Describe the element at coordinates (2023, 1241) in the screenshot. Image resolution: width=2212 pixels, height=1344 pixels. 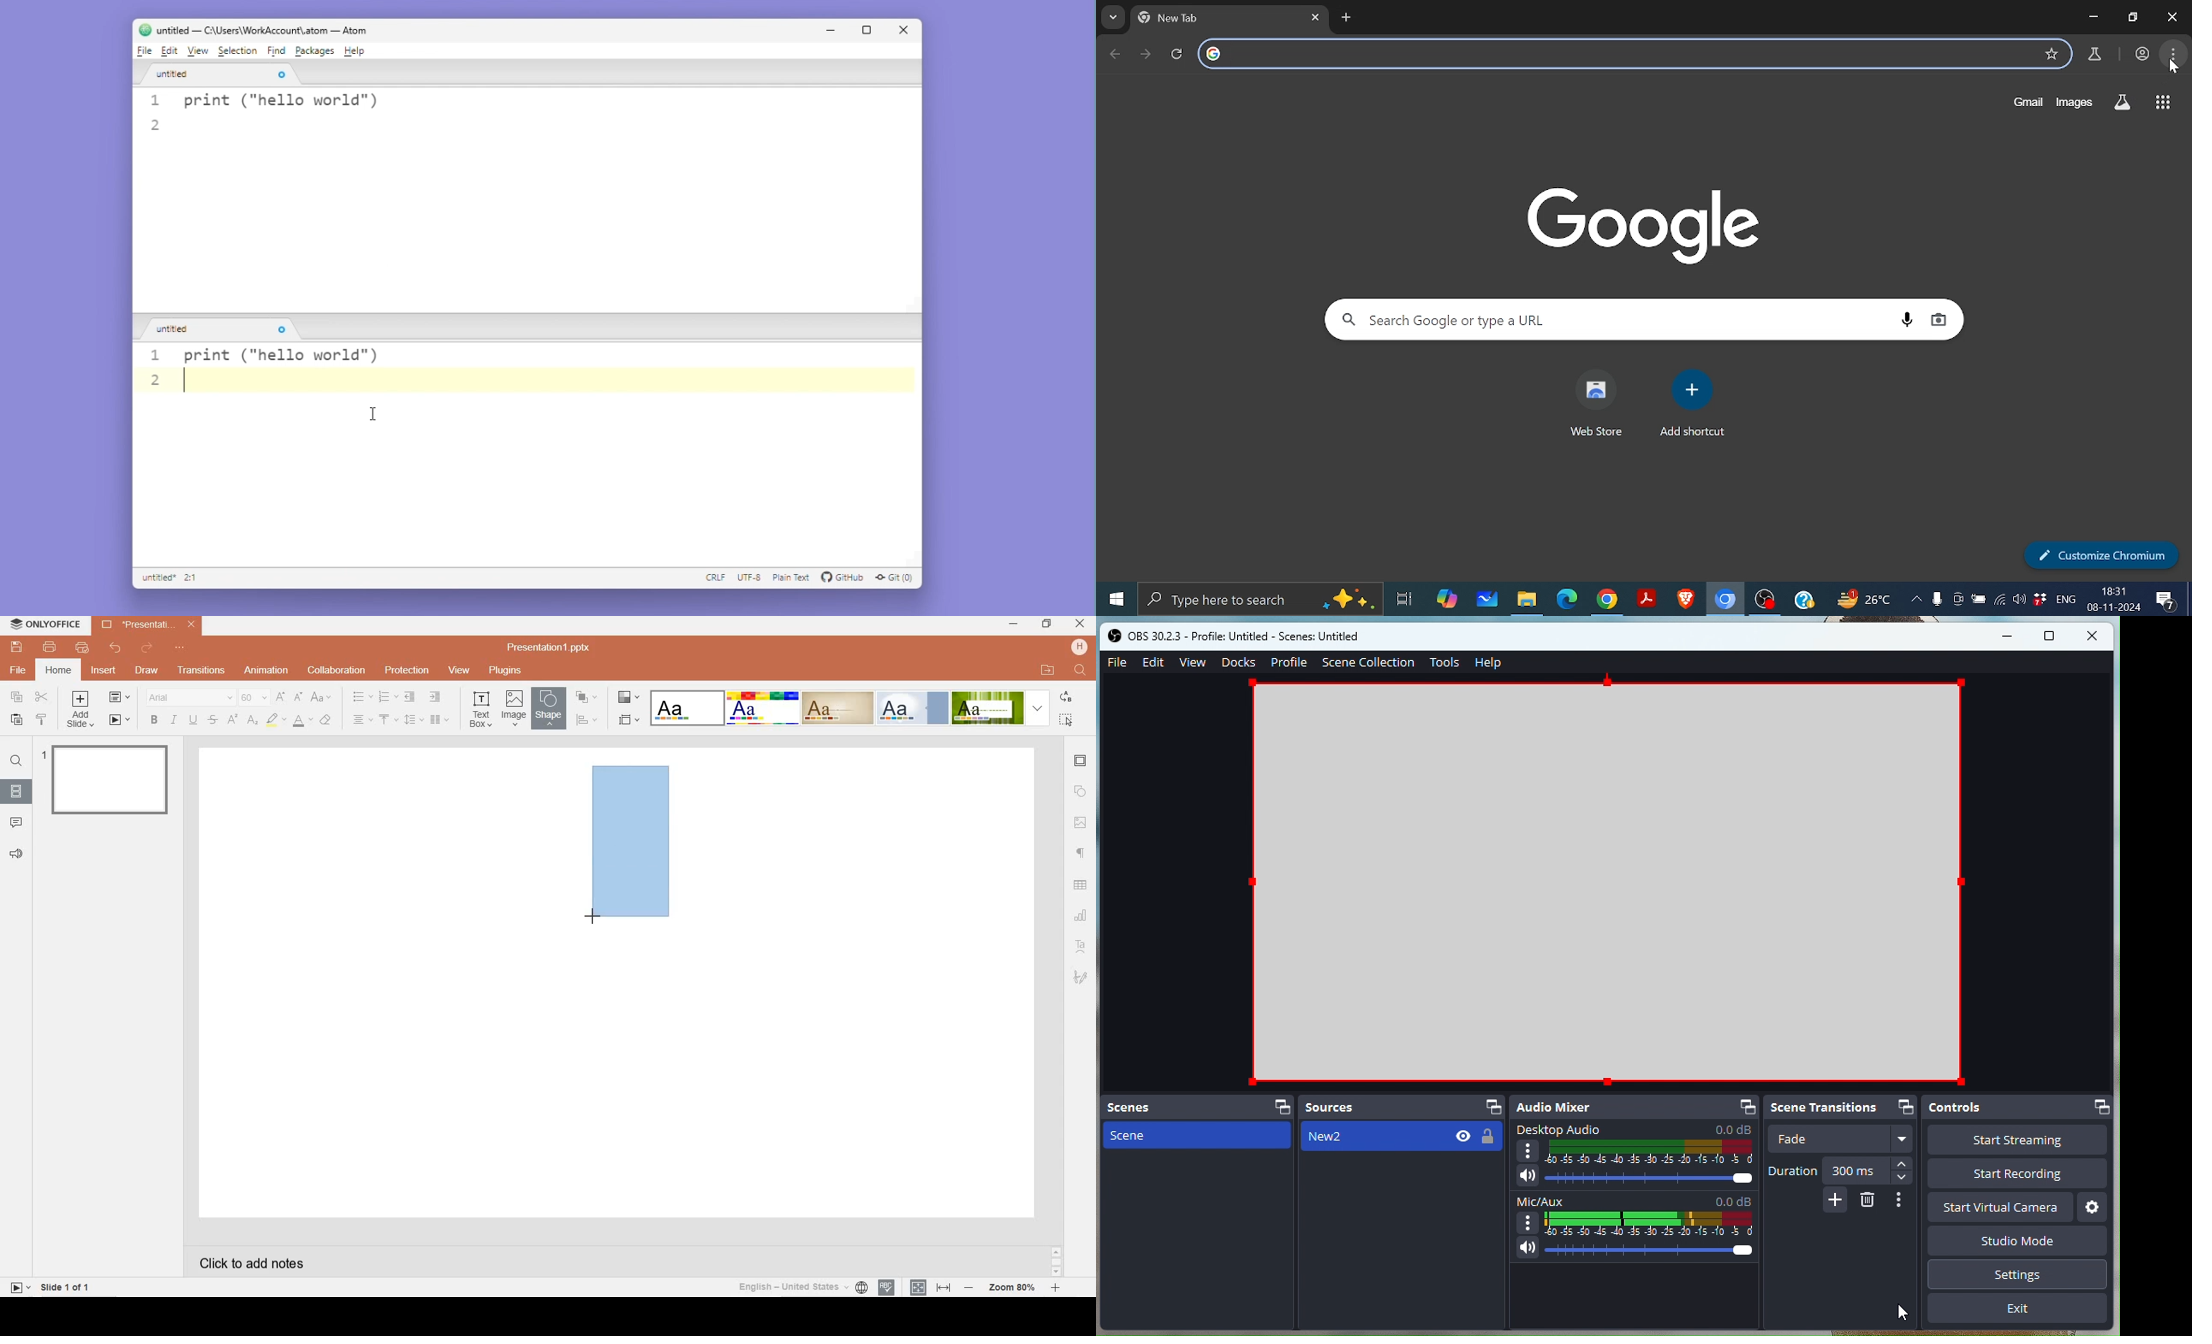
I see `Studio Mode` at that location.